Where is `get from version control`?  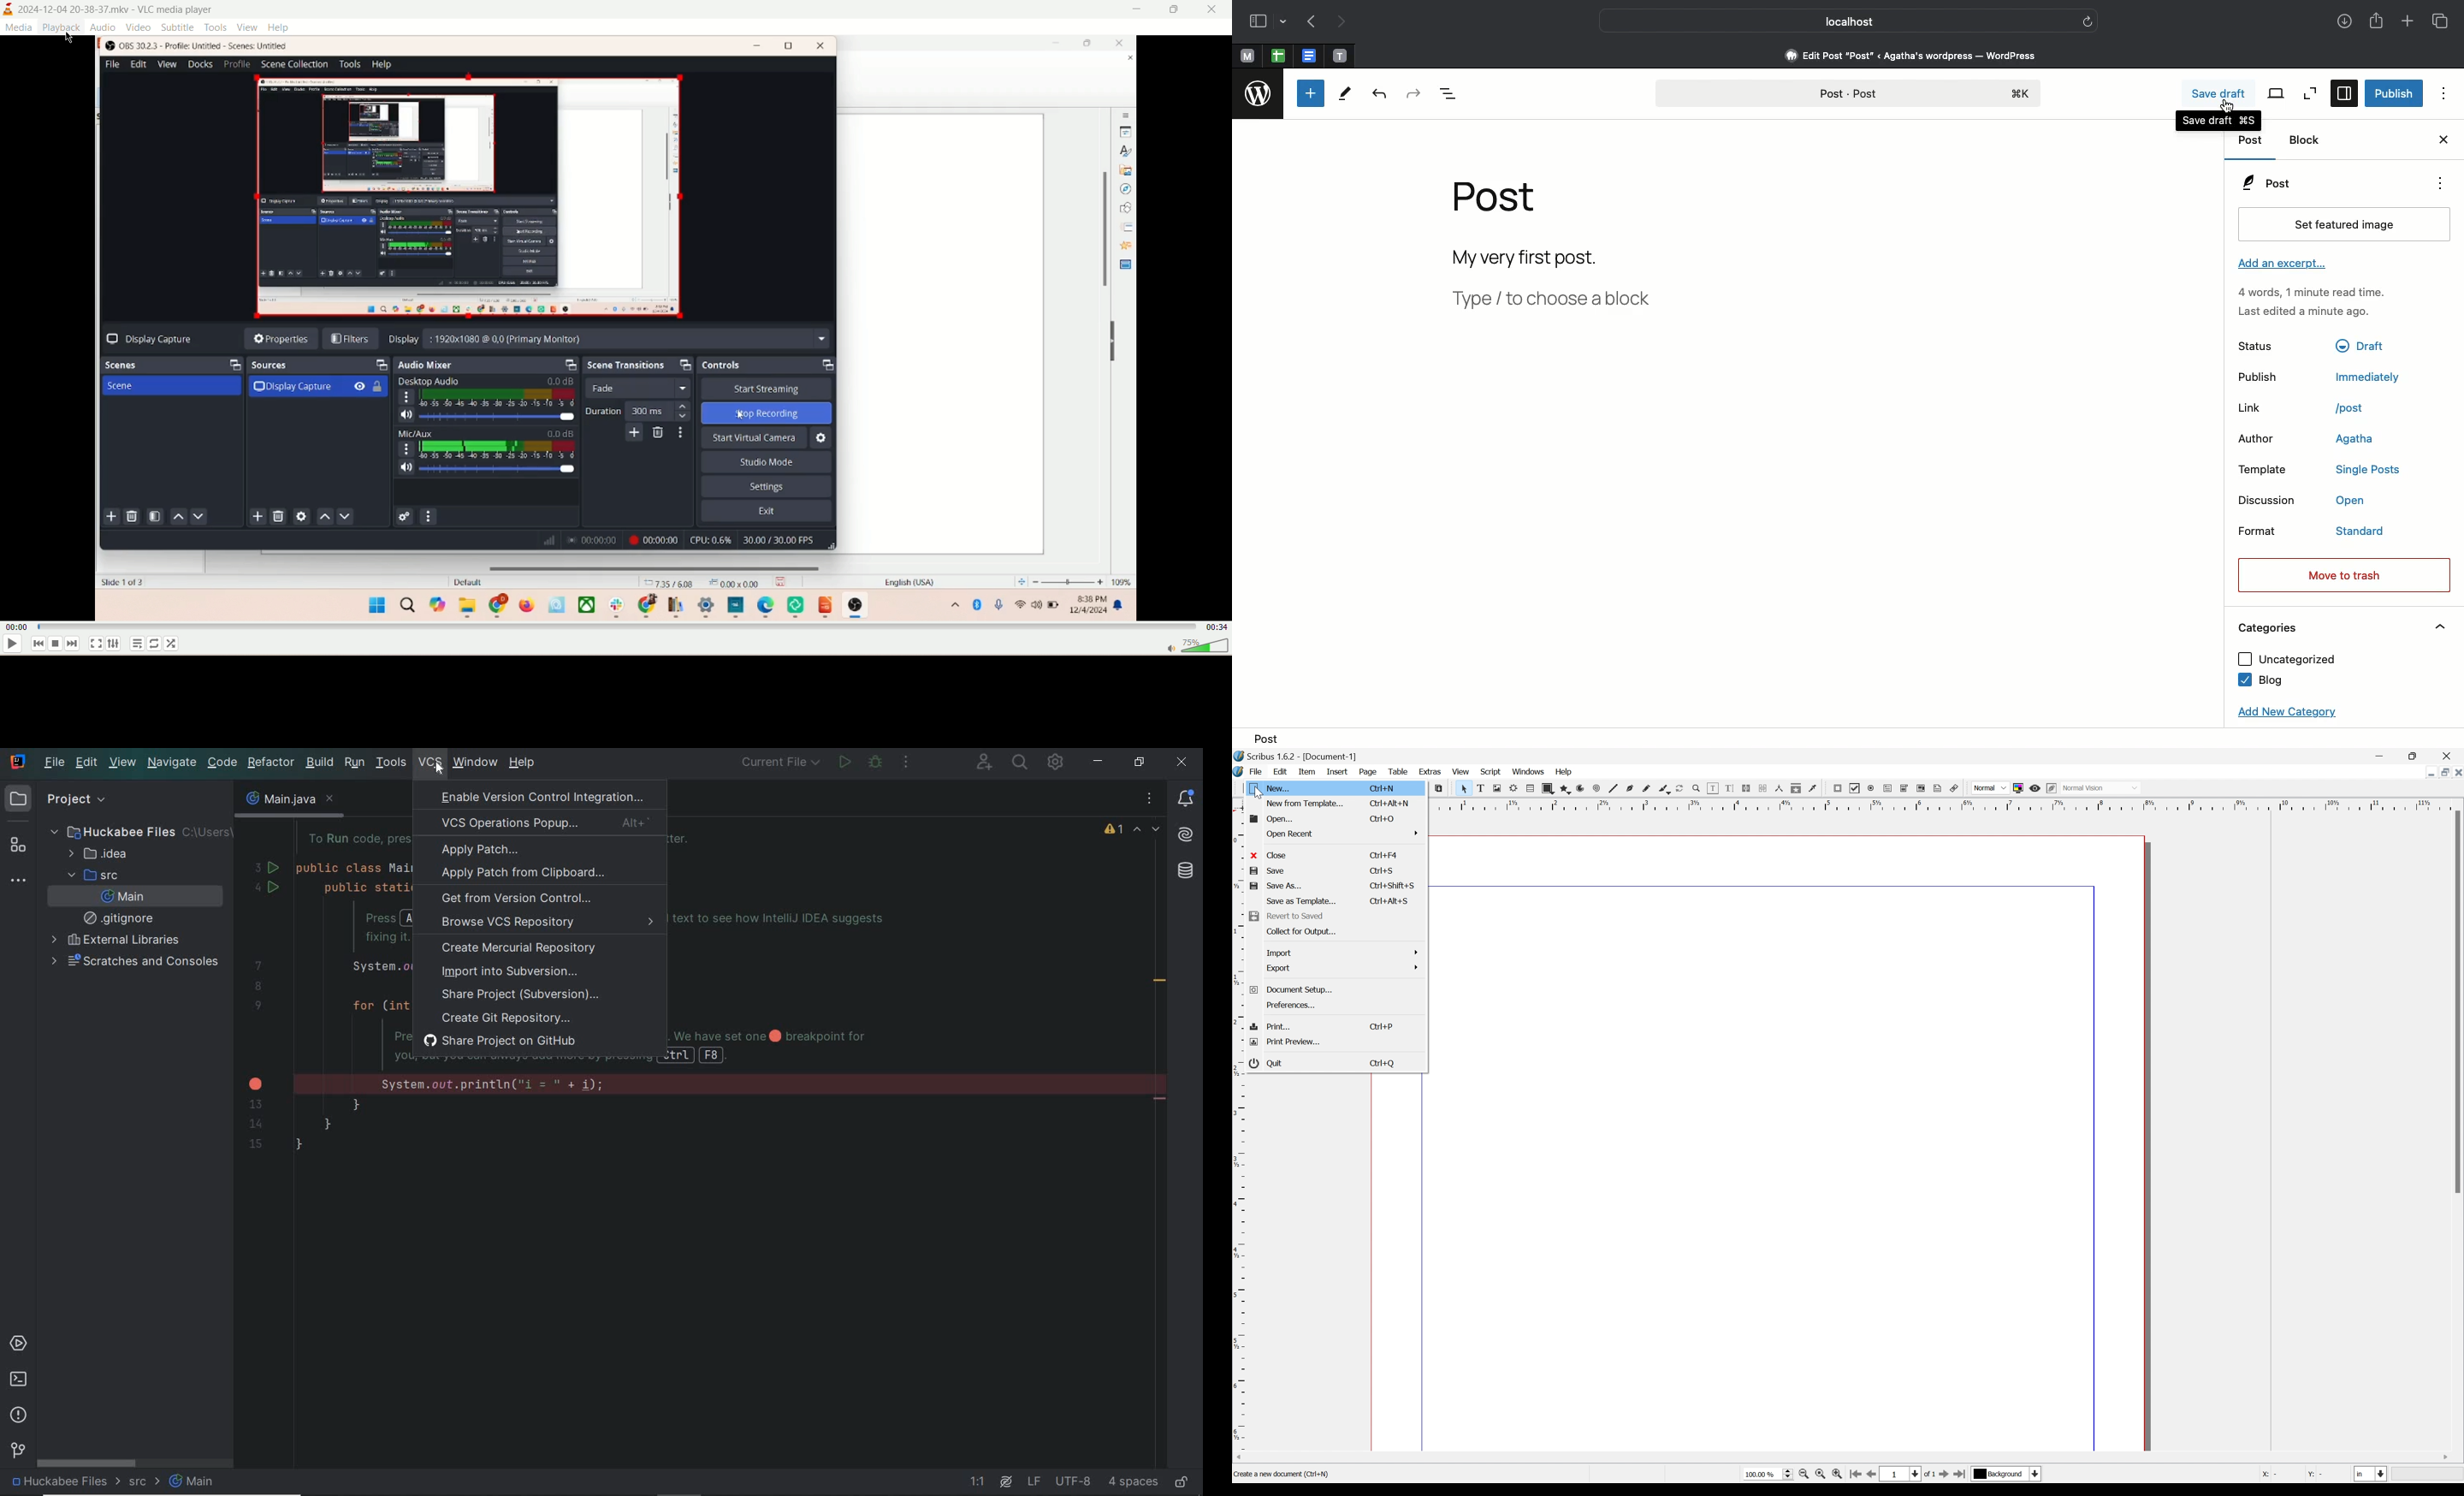
get from version control is located at coordinates (516, 899).